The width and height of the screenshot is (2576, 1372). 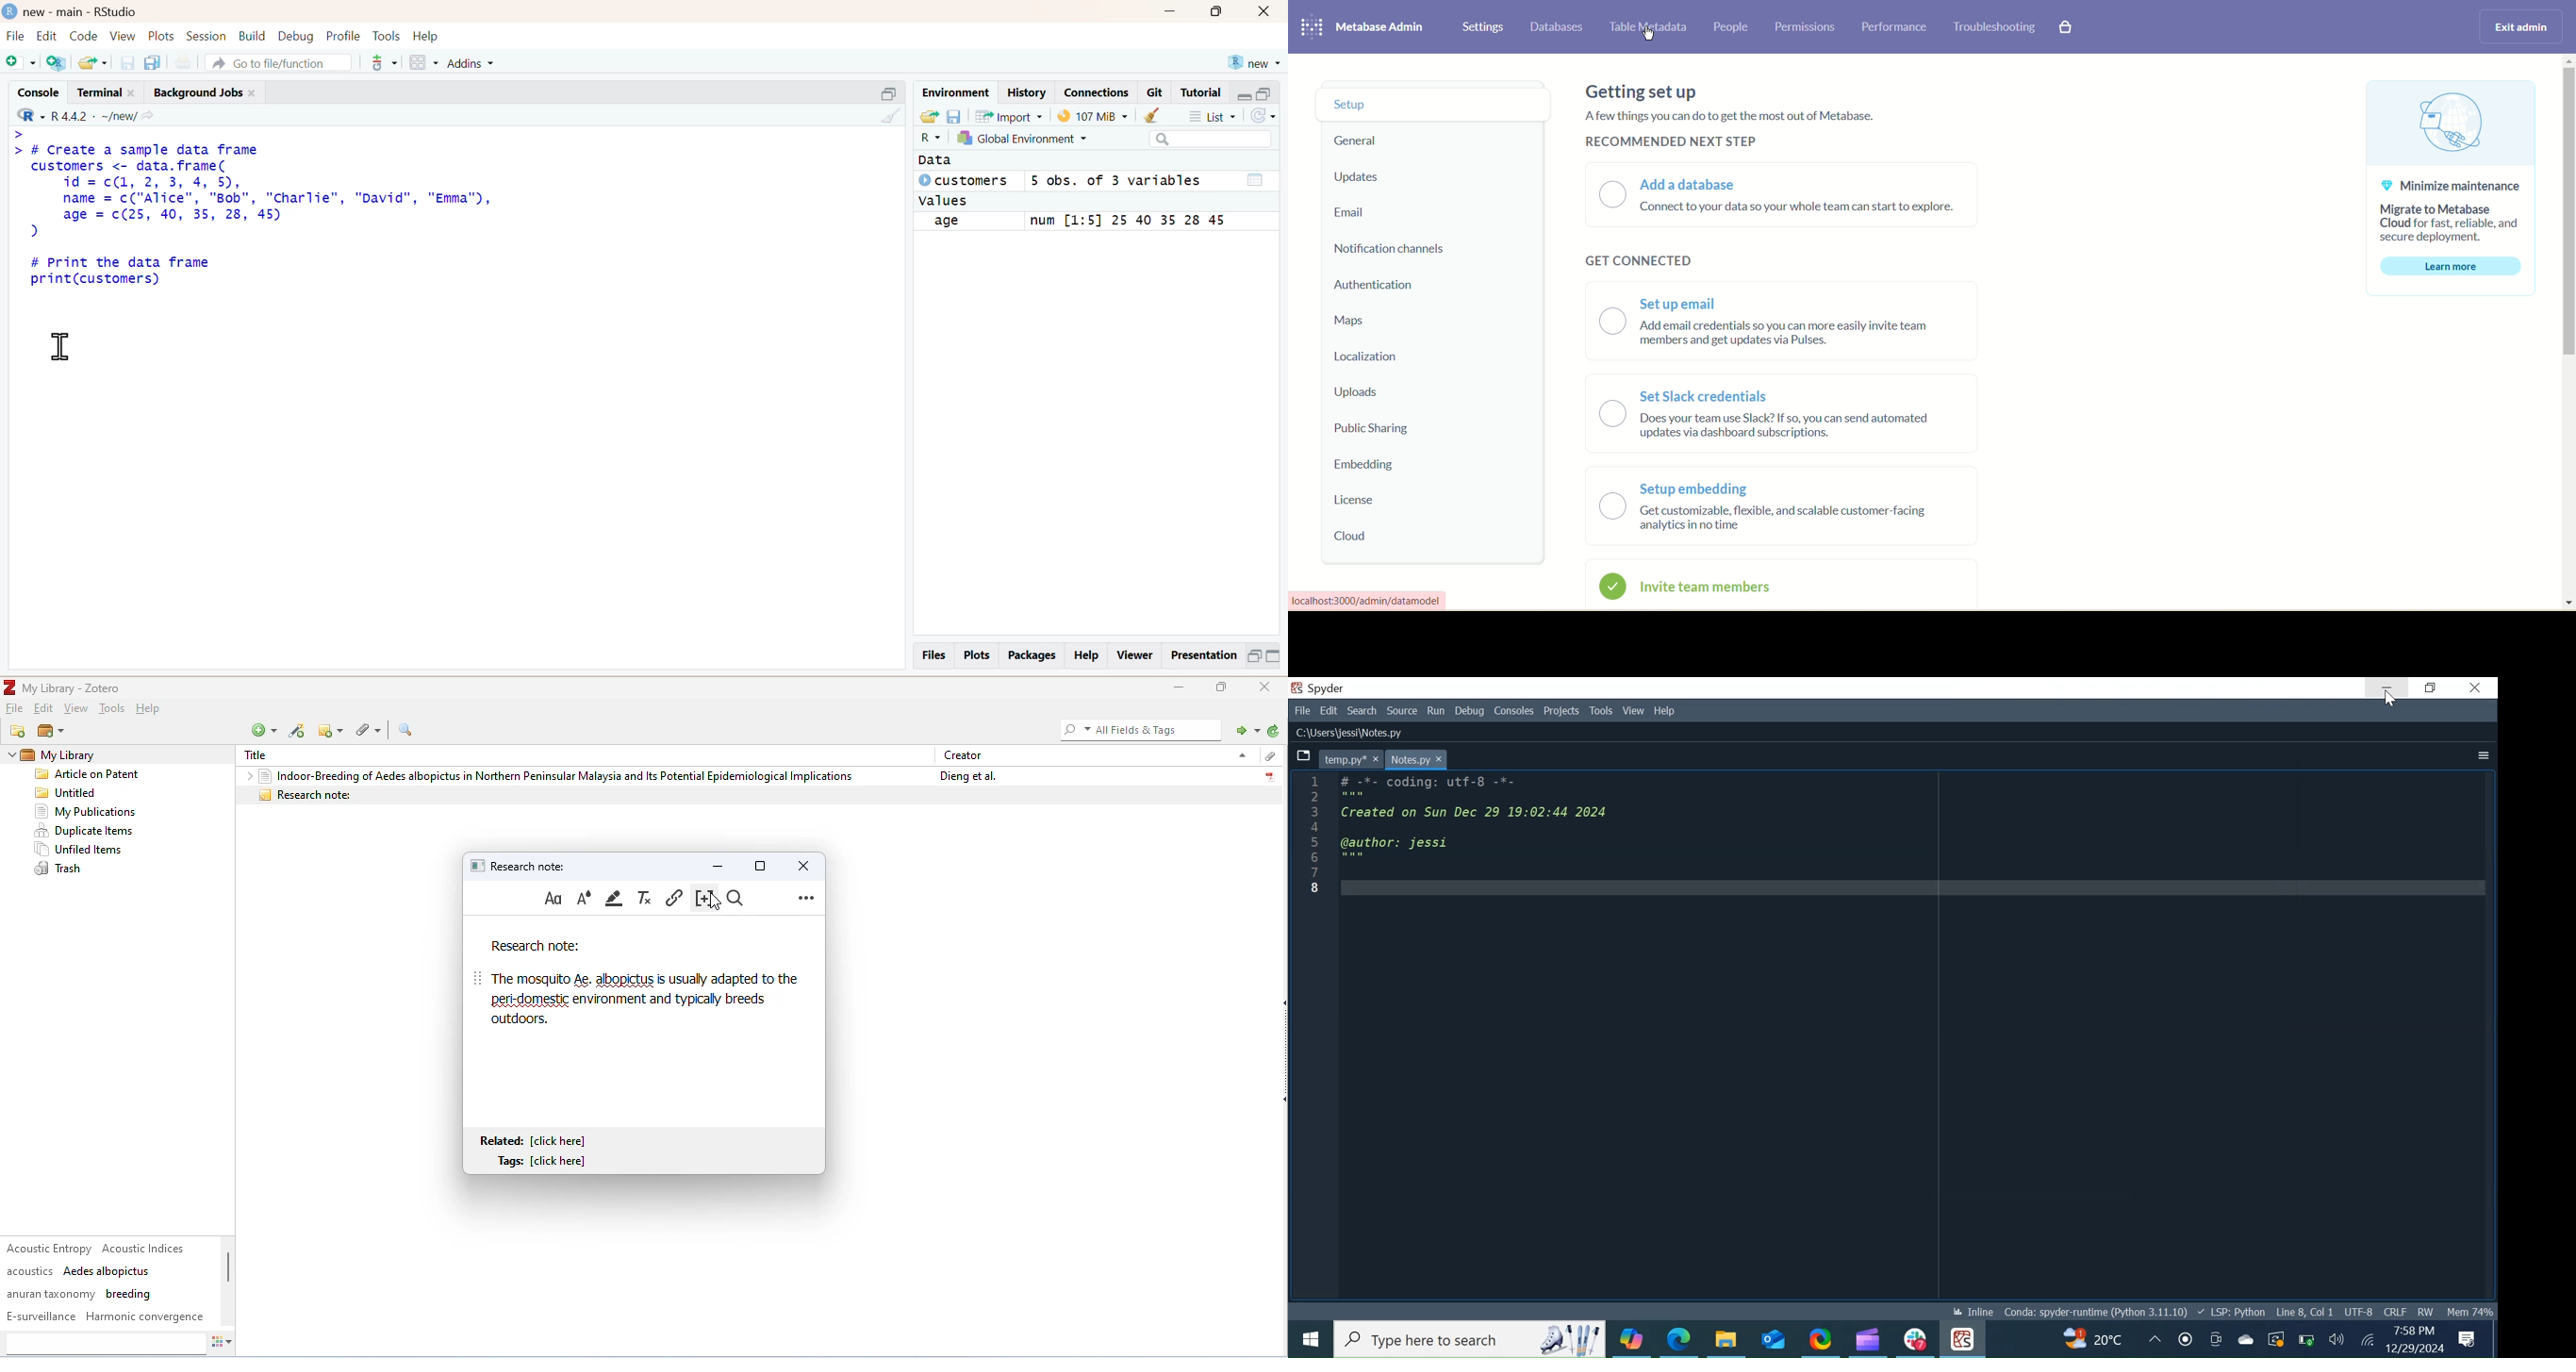 I want to click on Spyder Desktop icon, so click(x=1963, y=1338).